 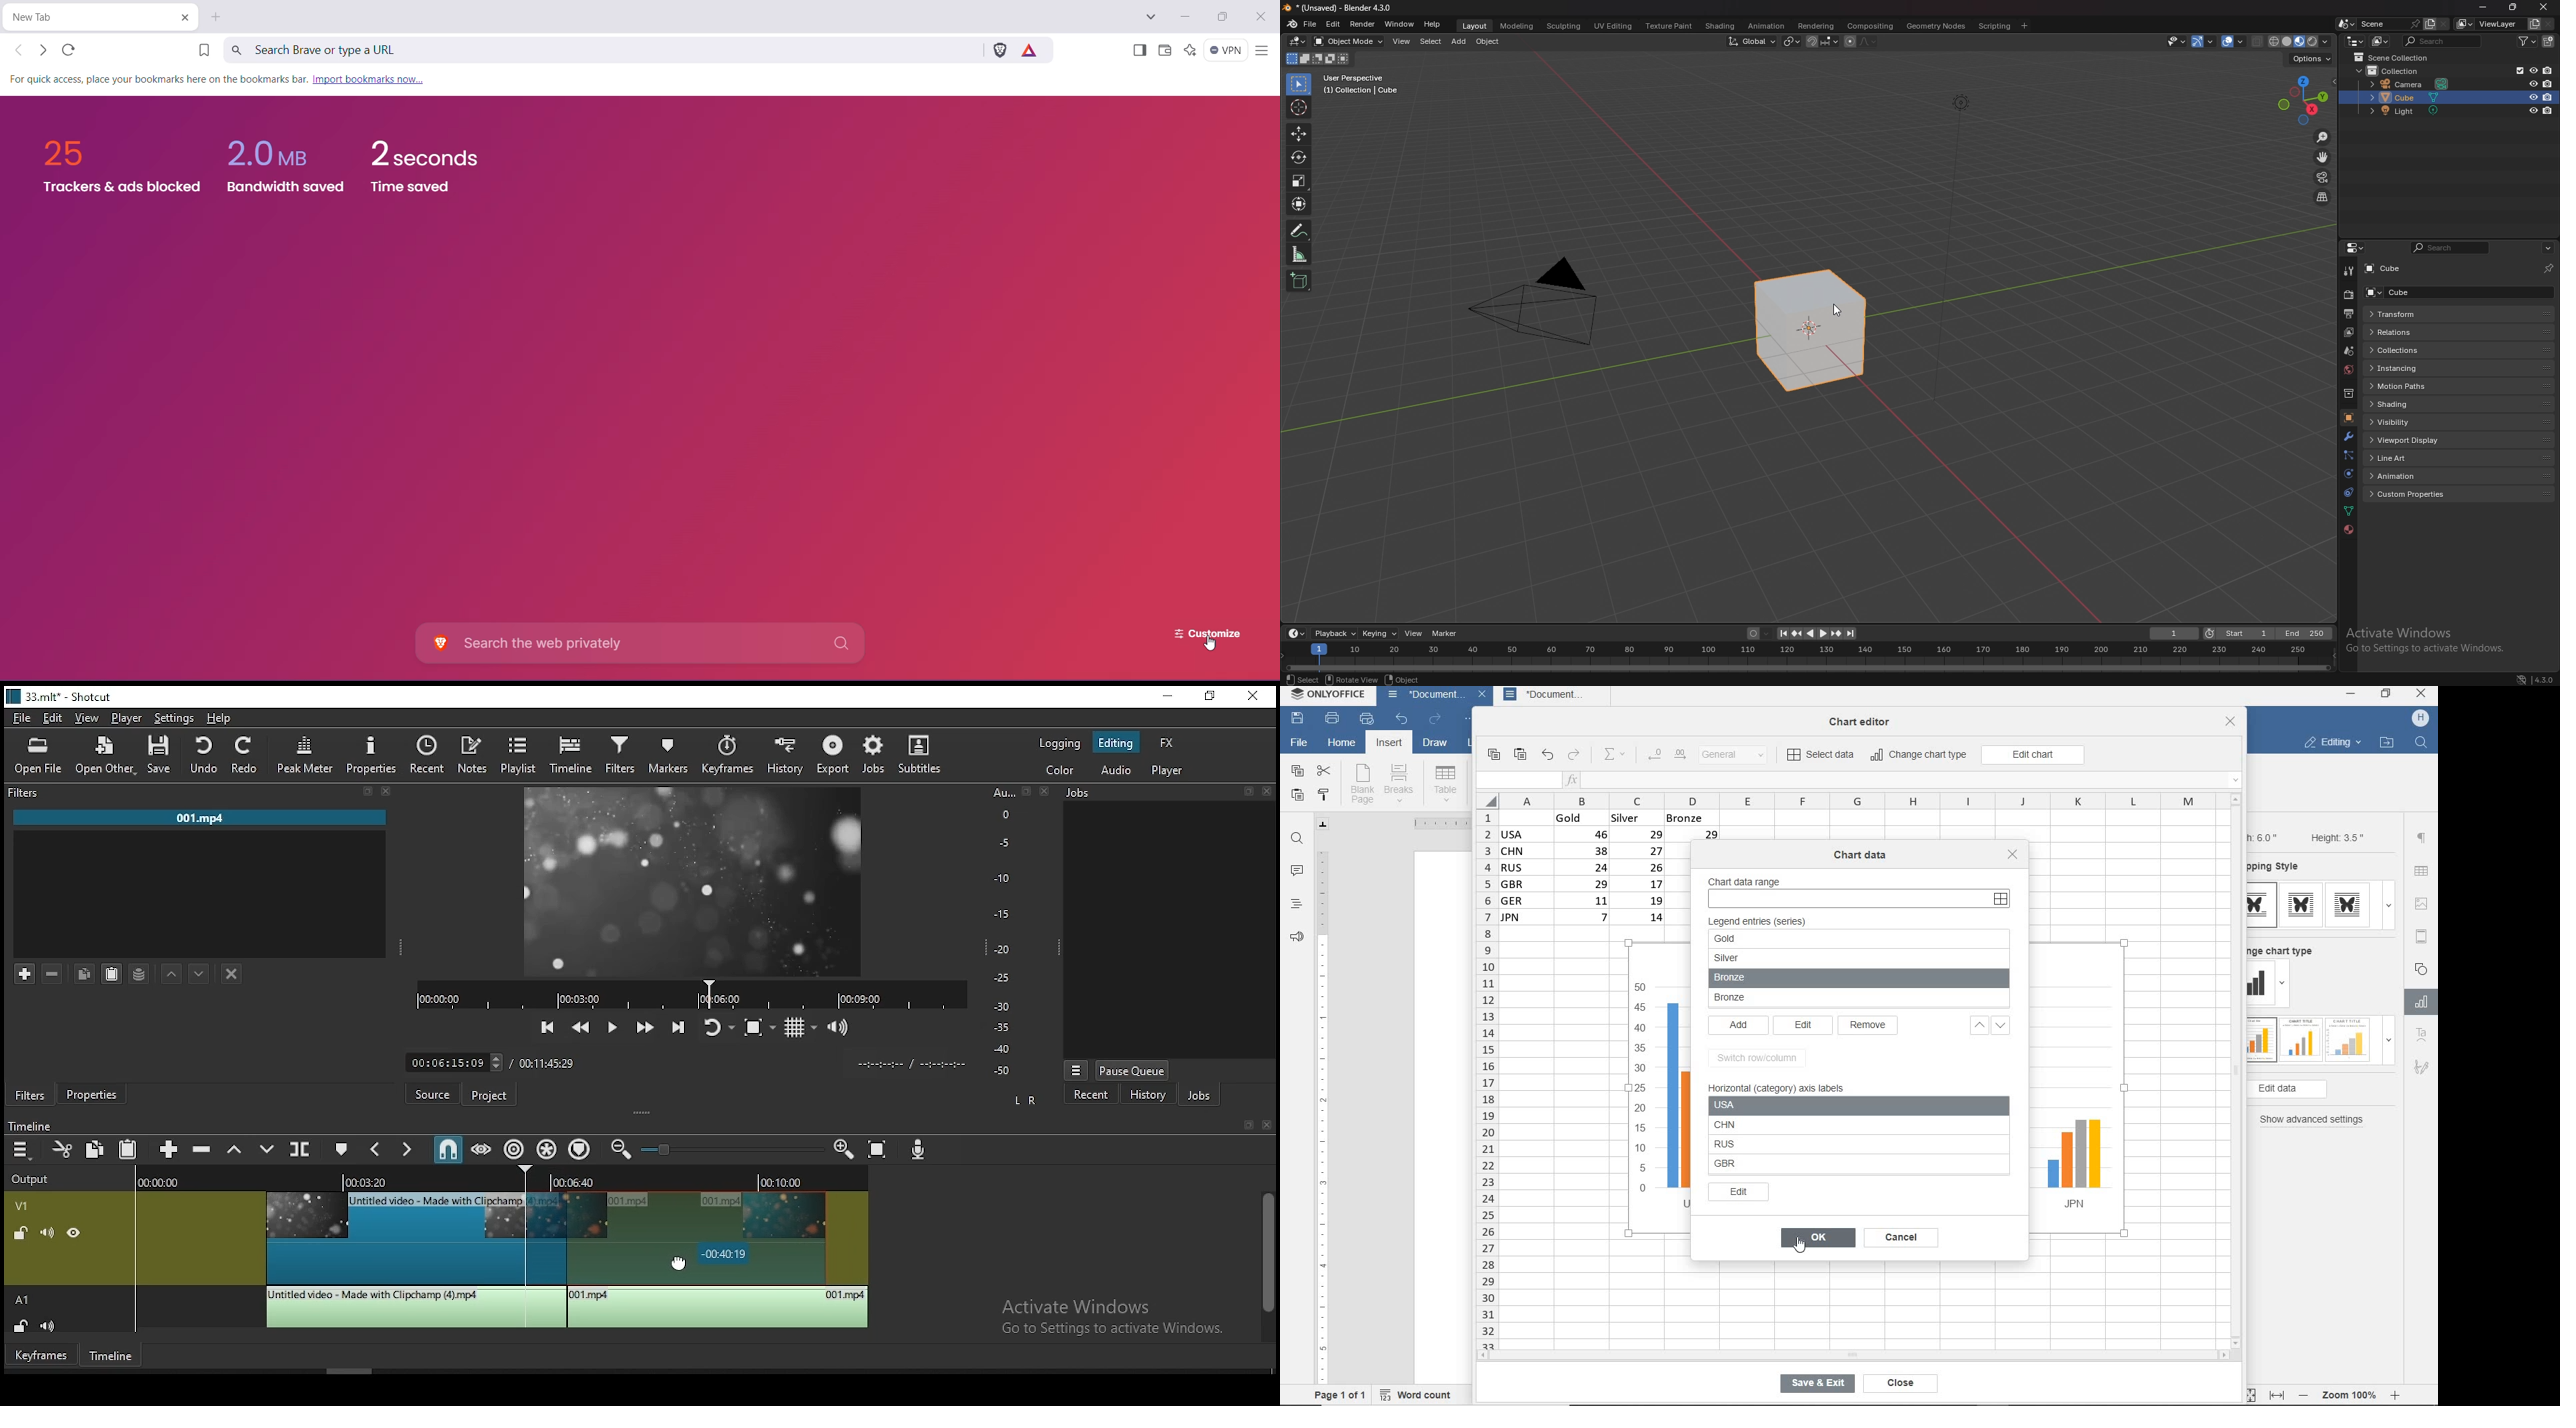 I want to click on mouse pointer, so click(x=684, y=1261).